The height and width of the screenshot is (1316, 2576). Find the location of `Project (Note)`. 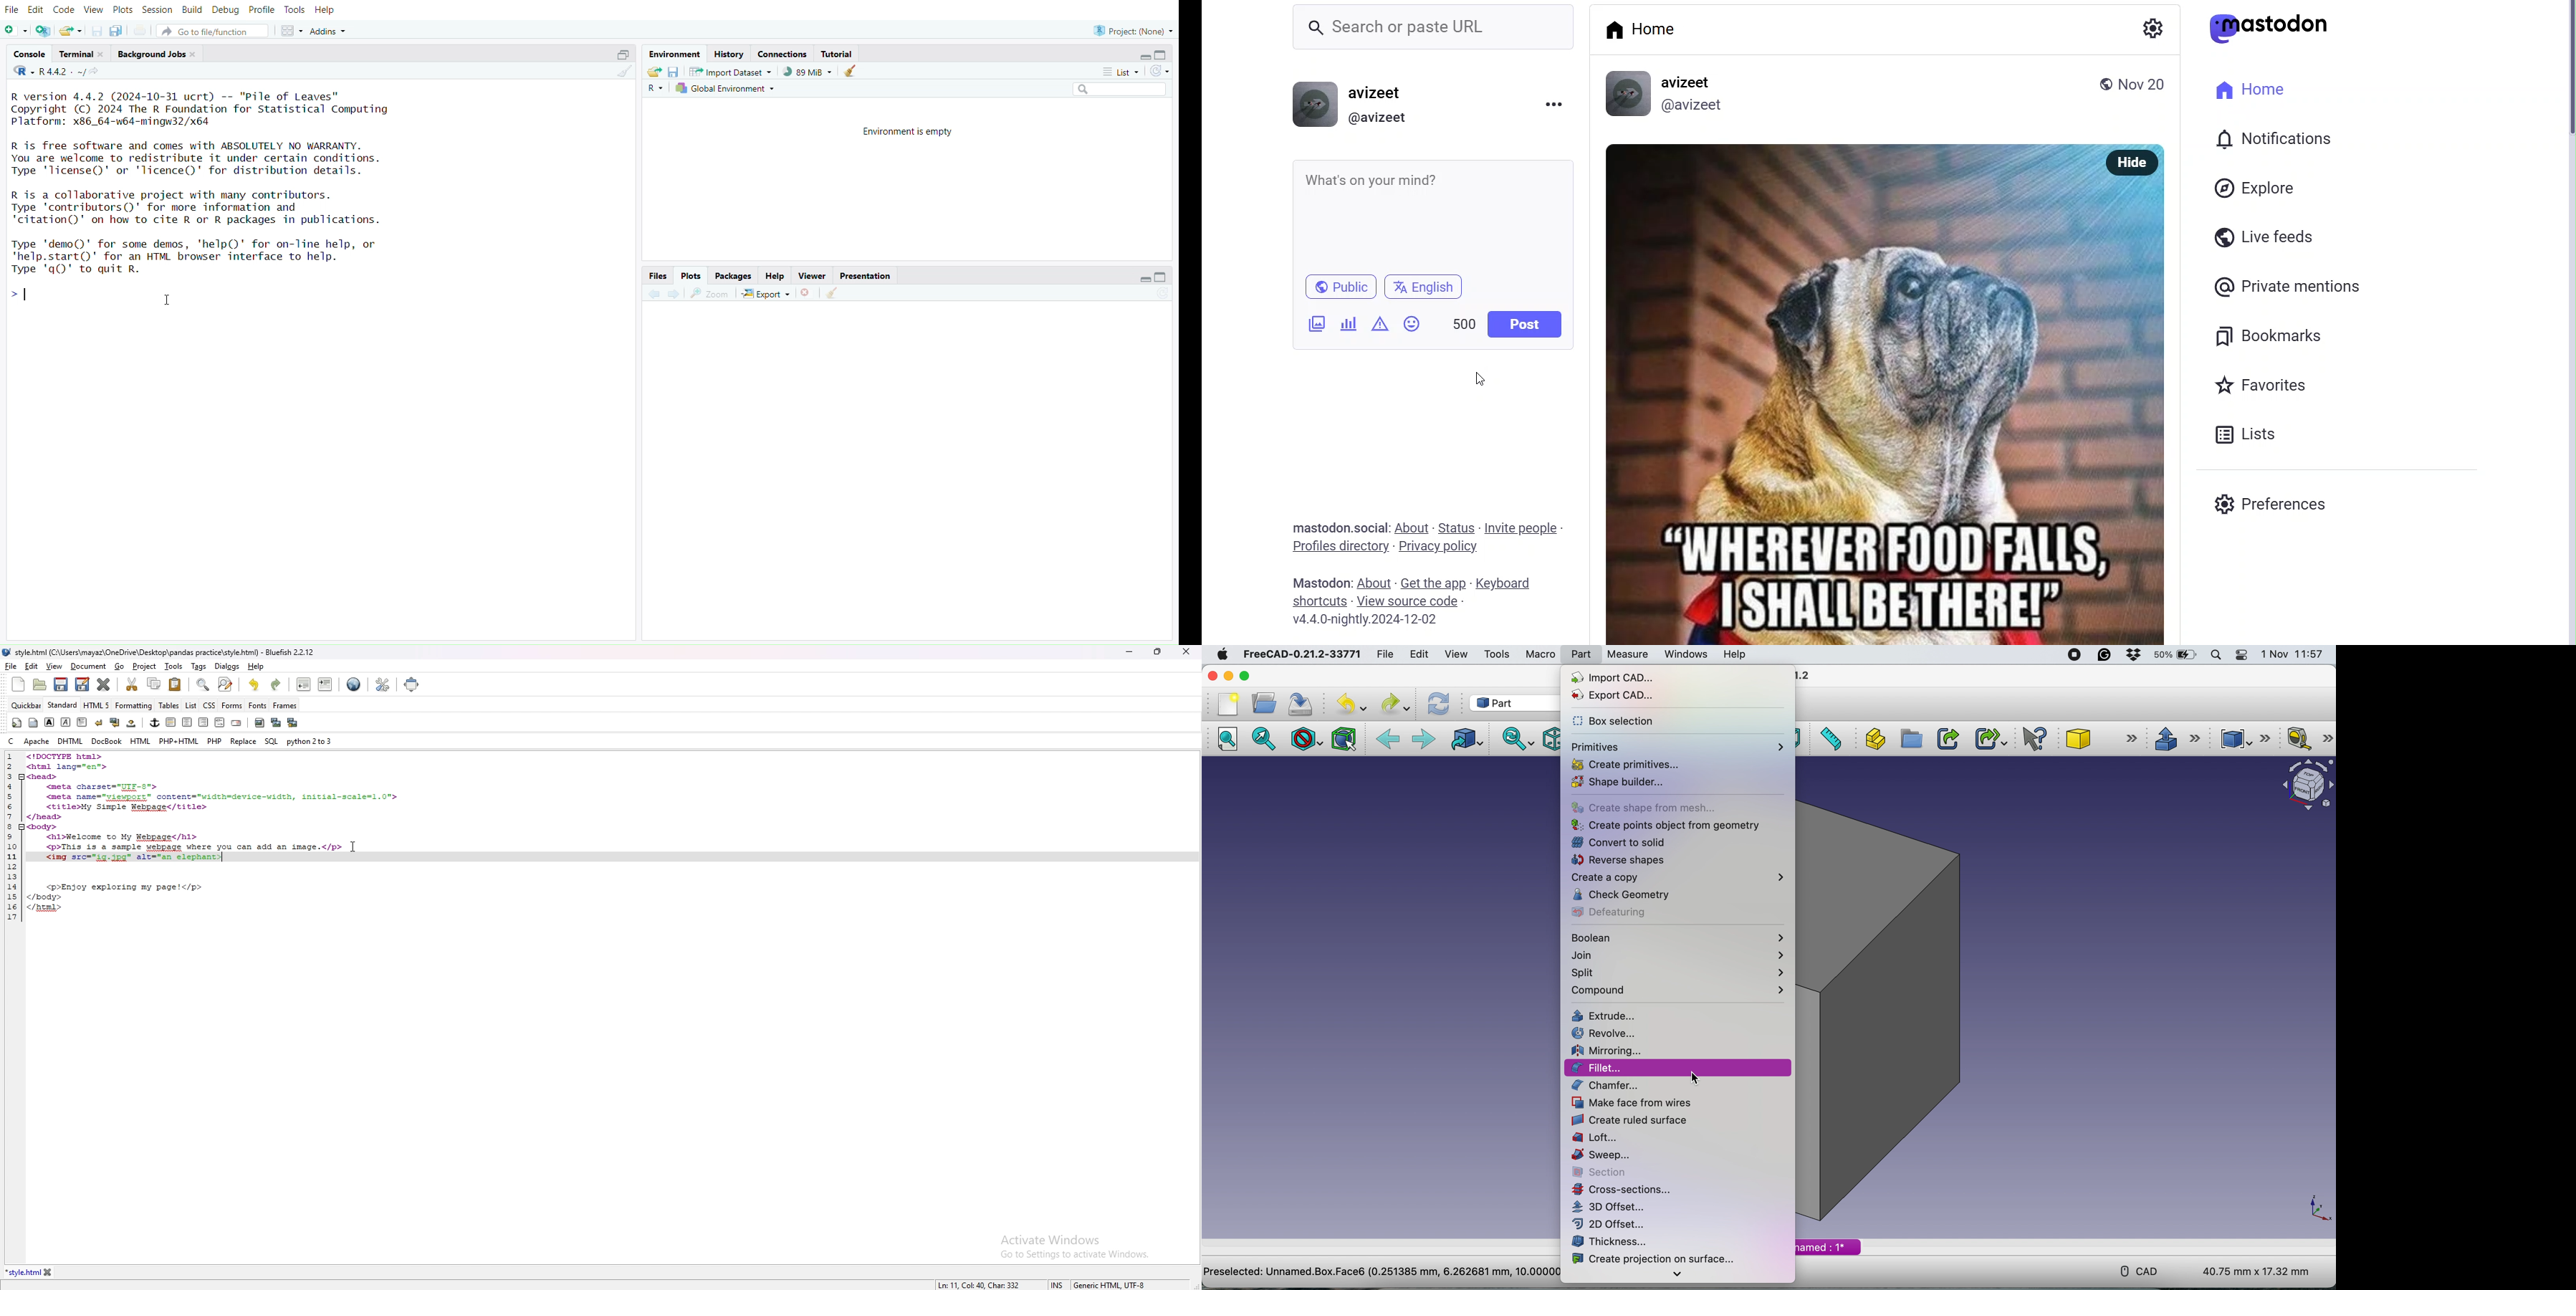

Project (Note) is located at coordinates (1132, 29).